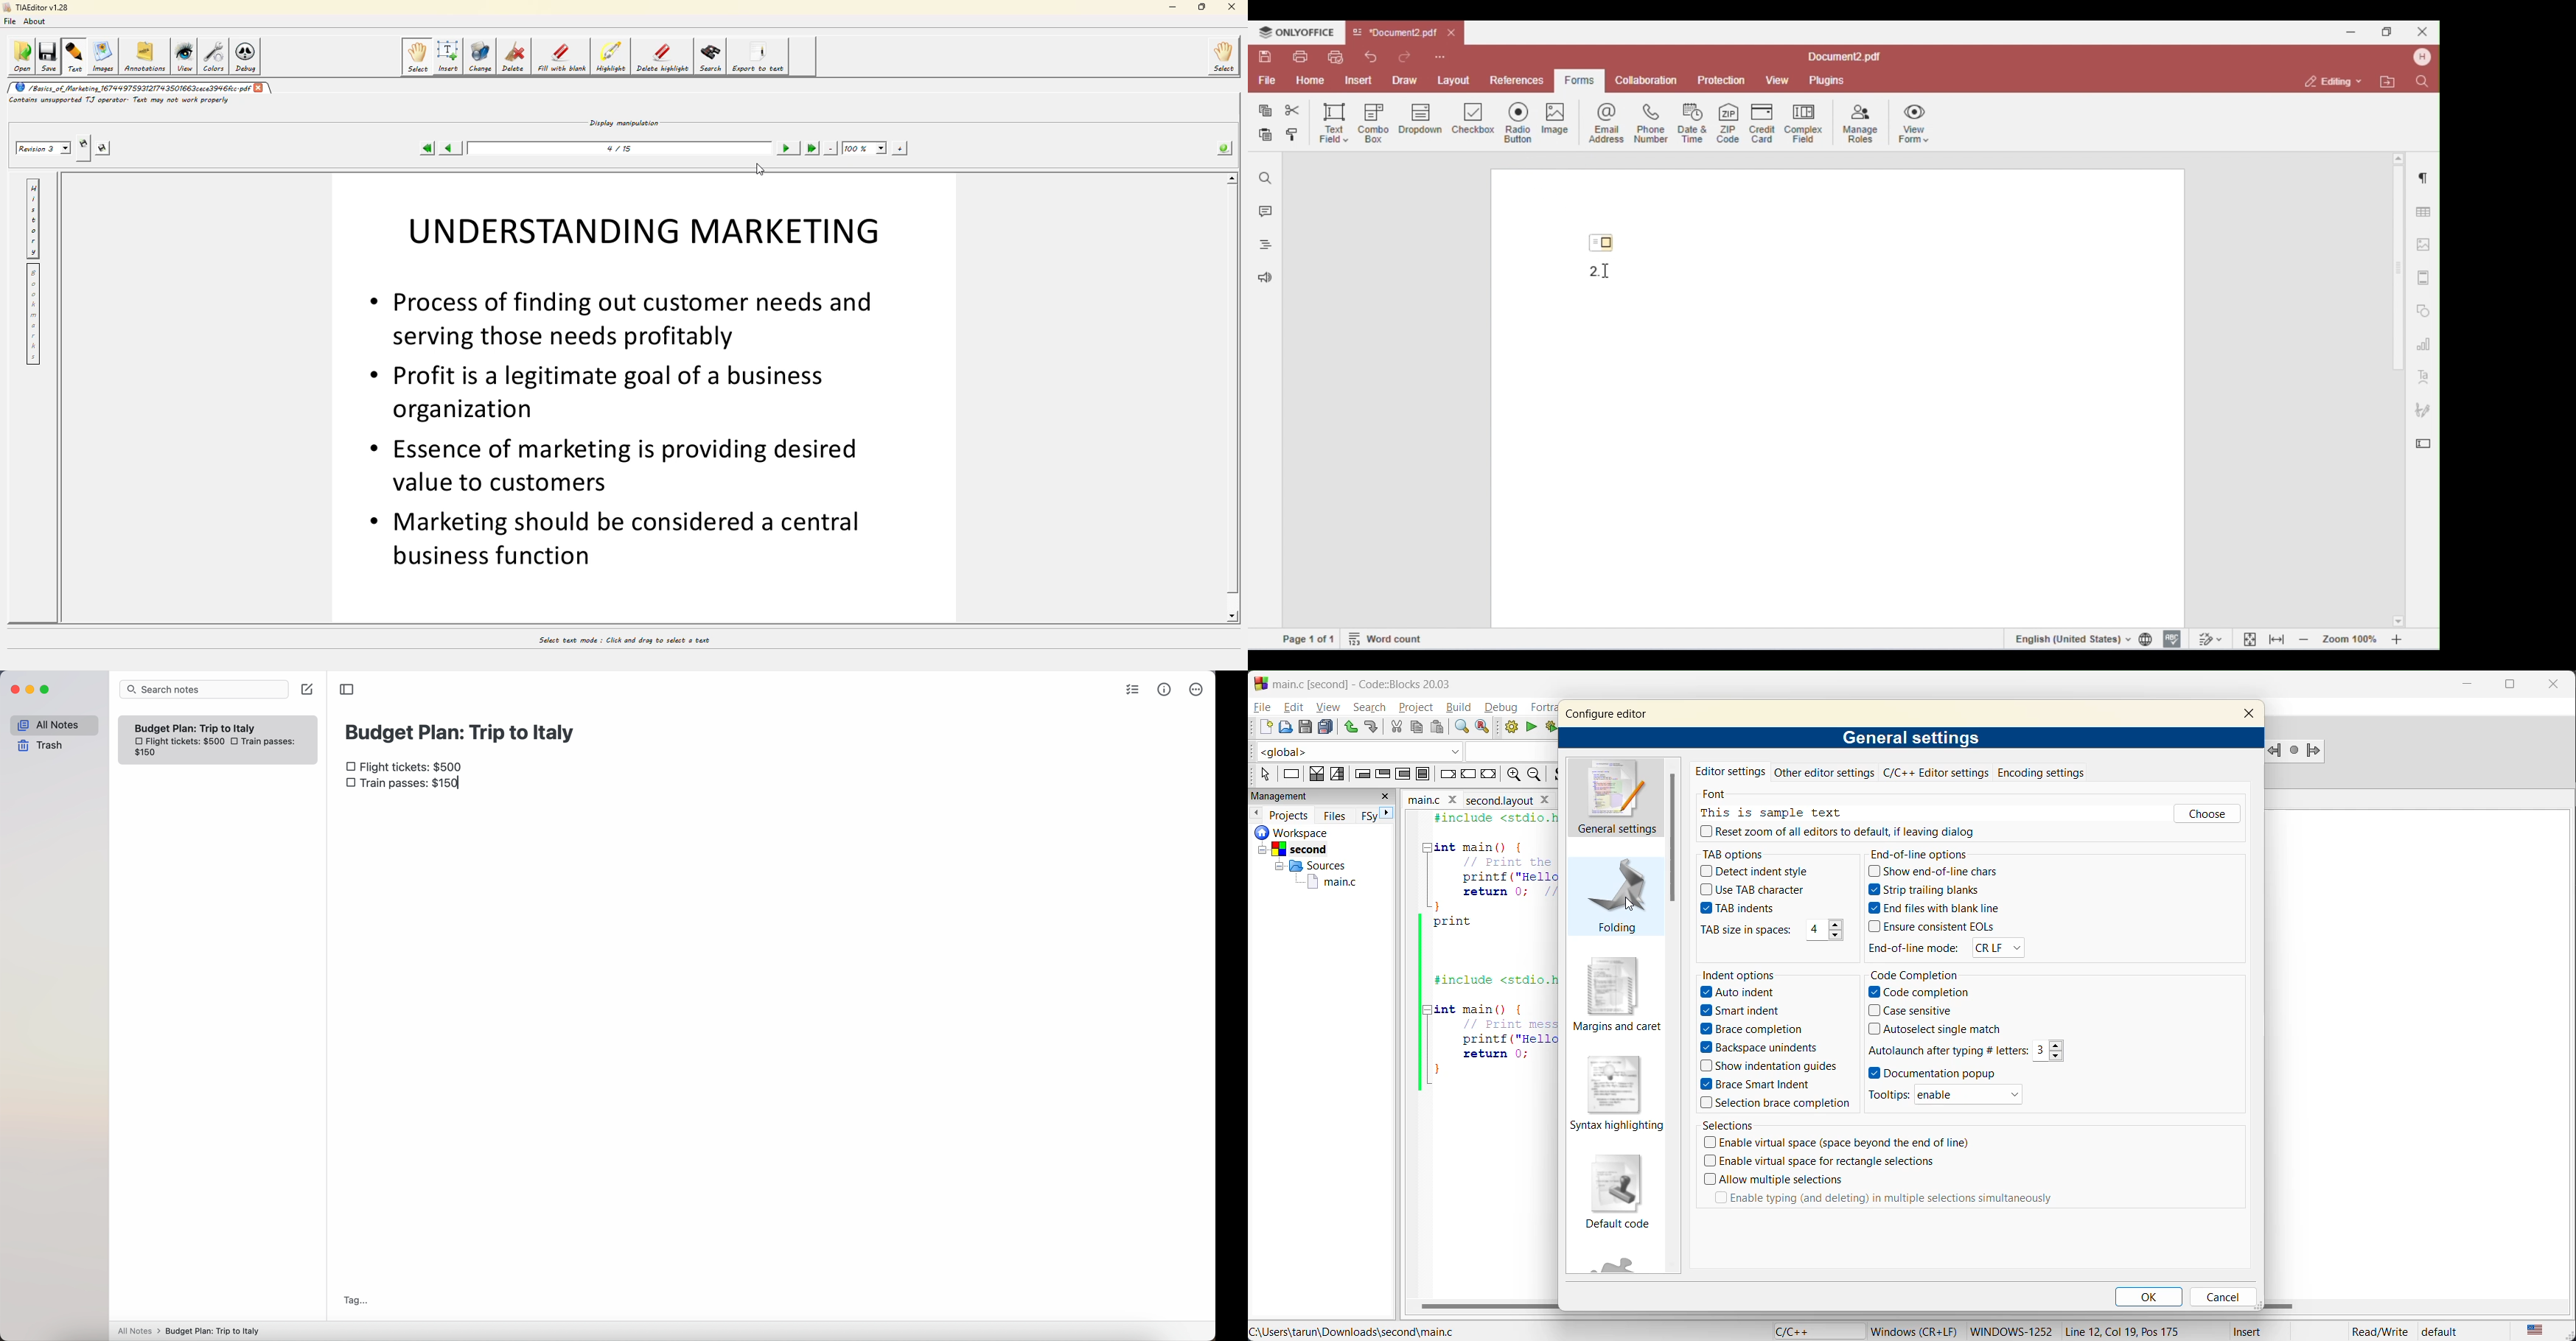  Describe the element at coordinates (1884, 1200) in the screenshot. I see `Enable typing (and deleting) in multiple selections simultaneously` at that location.